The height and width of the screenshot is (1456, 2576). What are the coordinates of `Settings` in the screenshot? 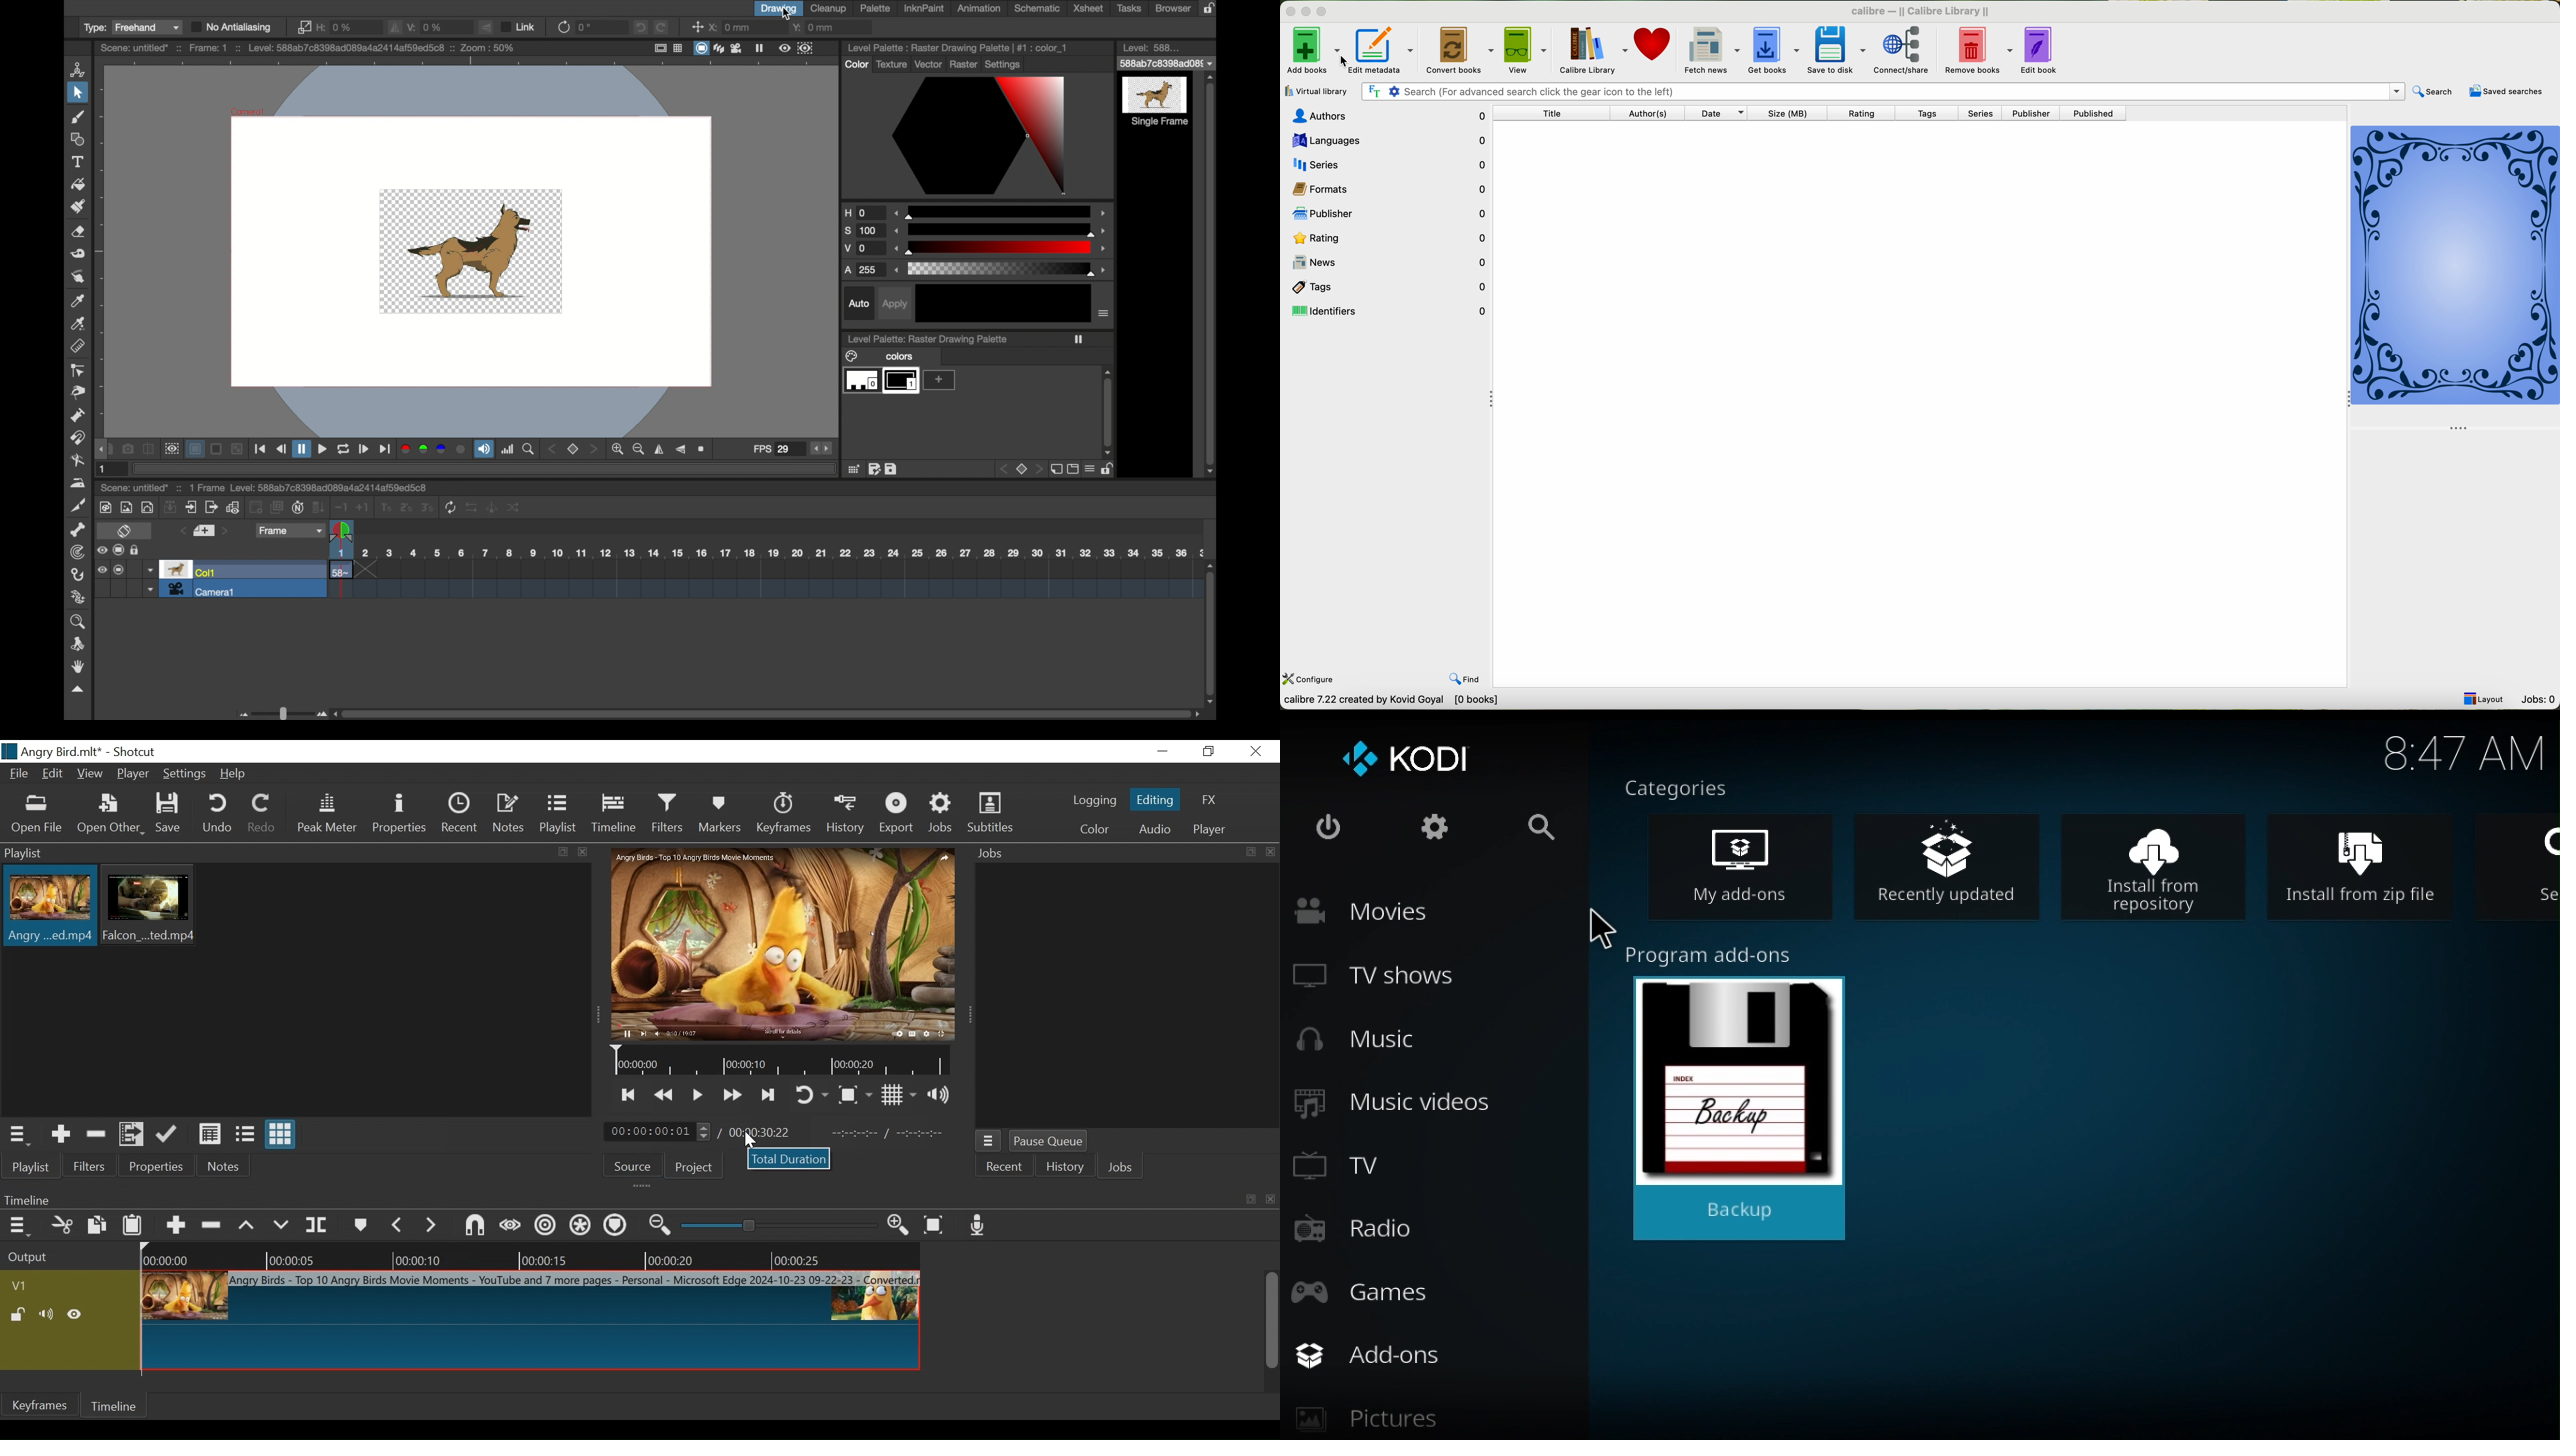 It's located at (1426, 832).